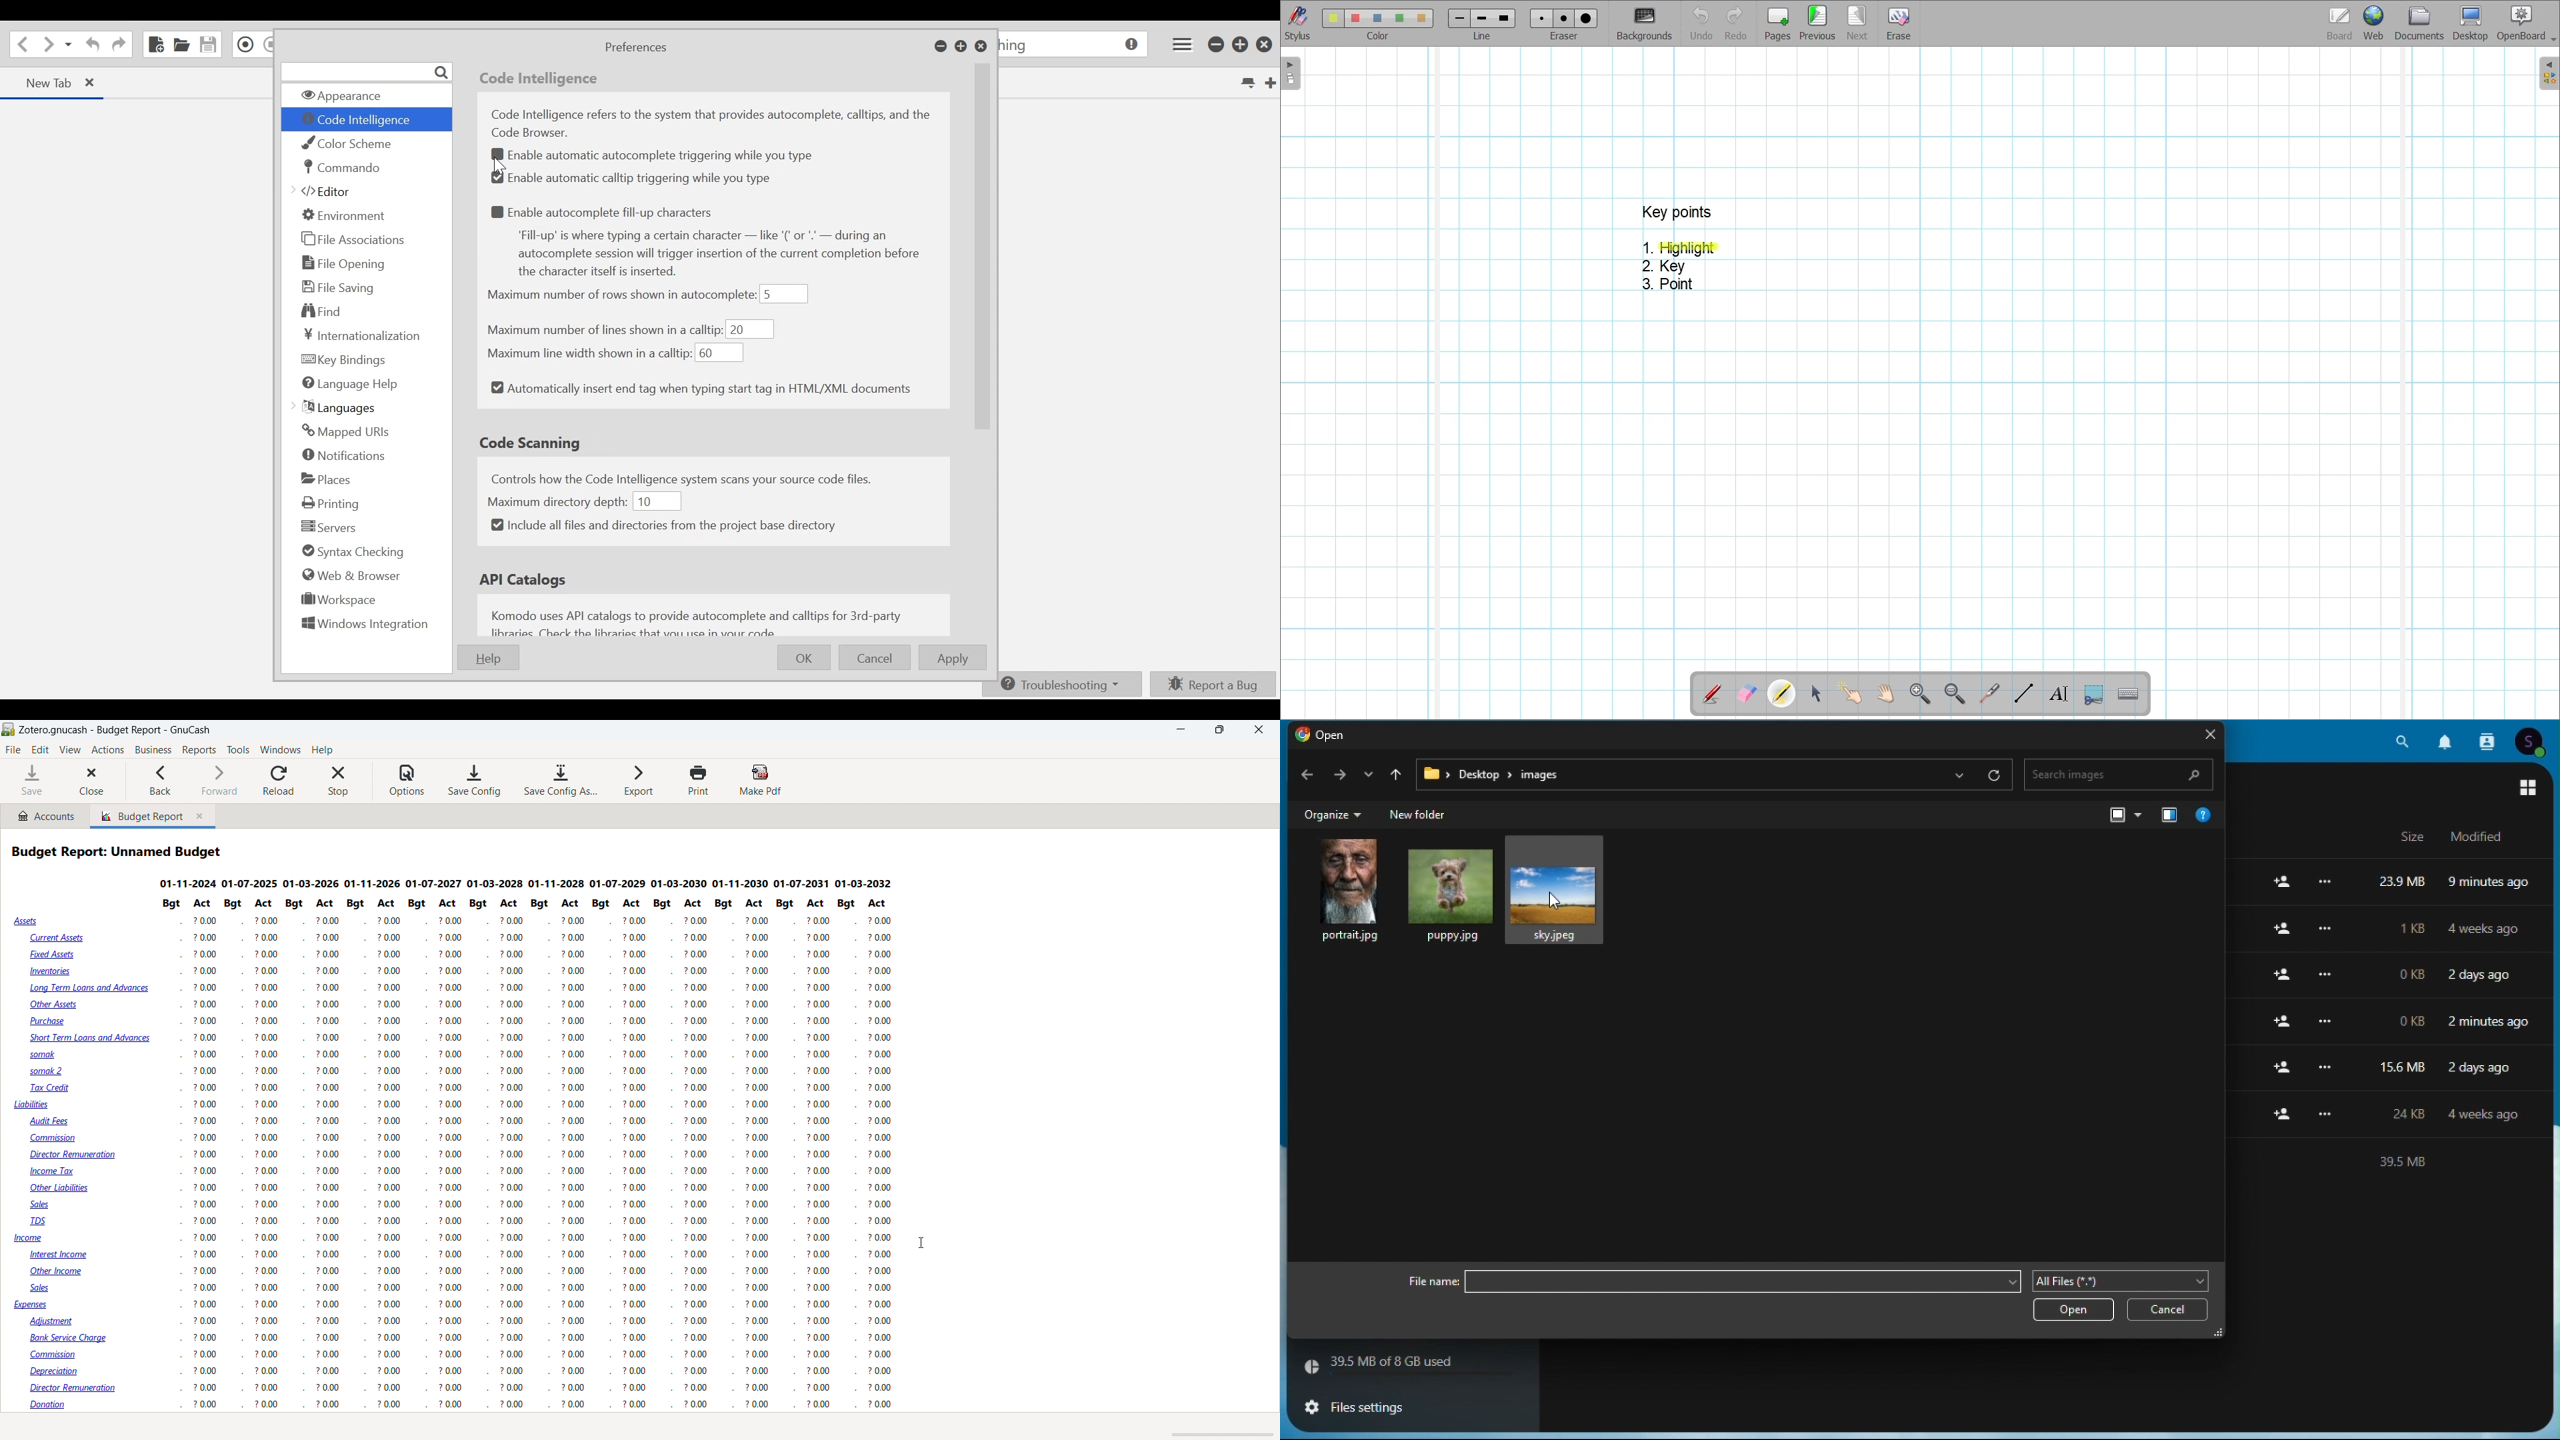 This screenshot has height=1456, width=2576. Describe the element at coordinates (339, 781) in the screenshot. I see `stop` at that location.